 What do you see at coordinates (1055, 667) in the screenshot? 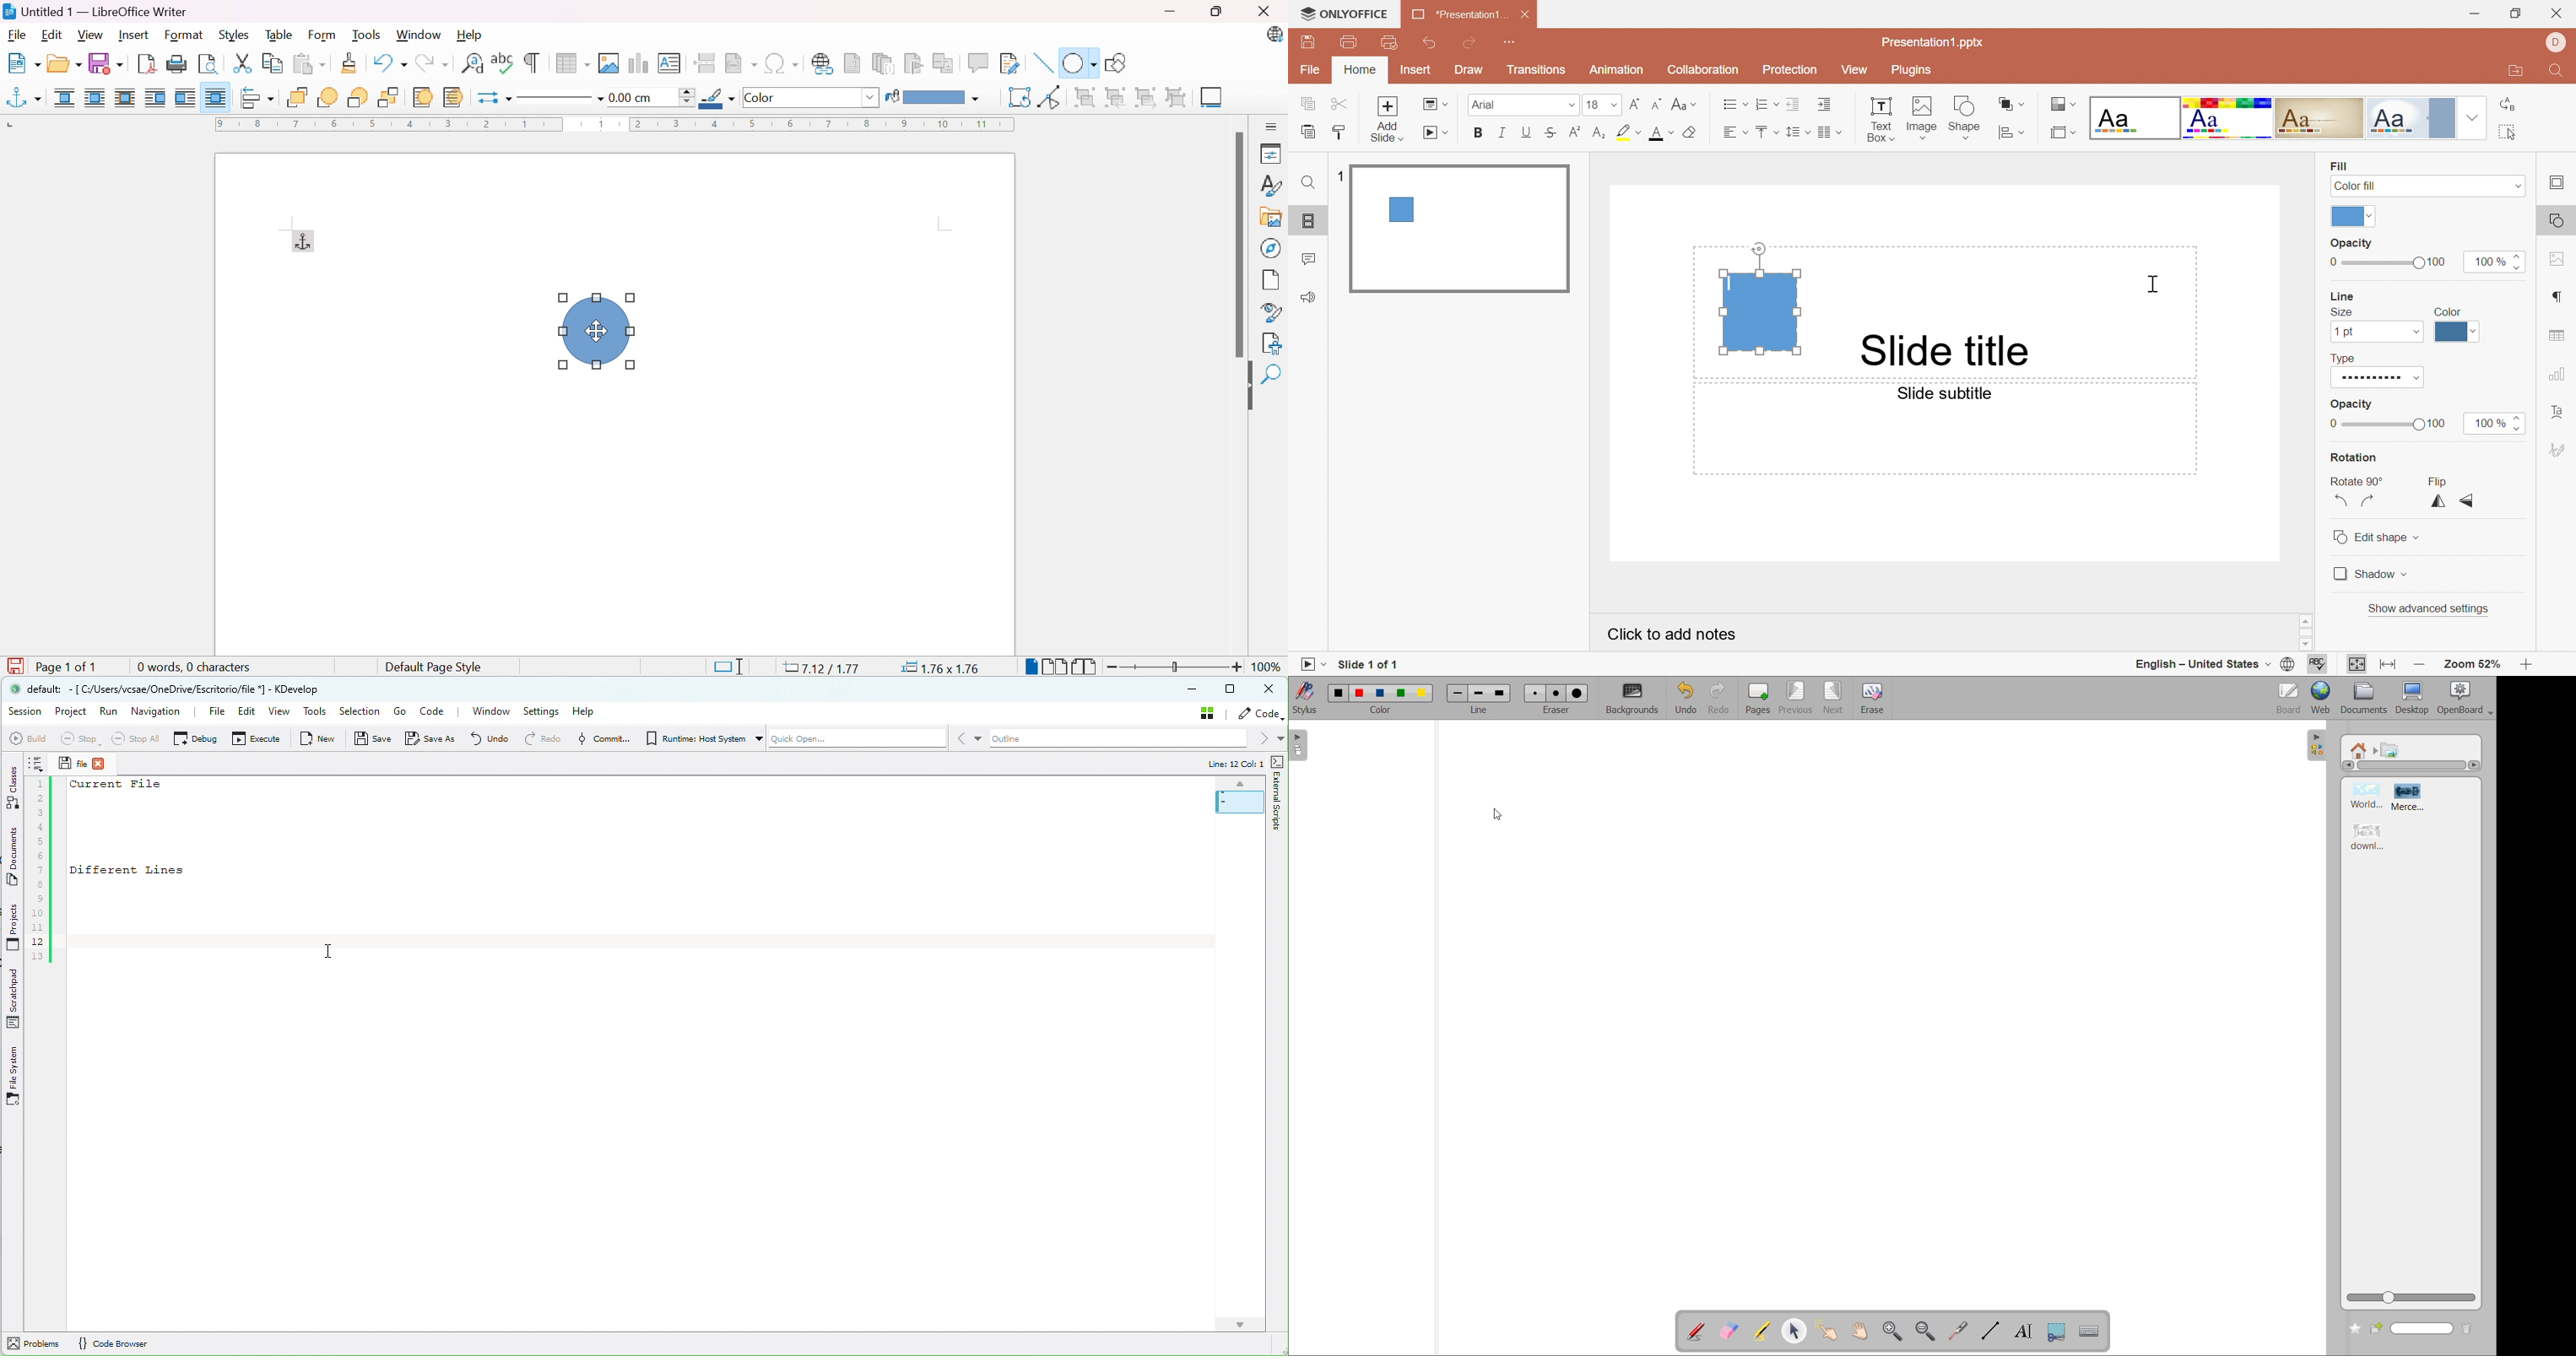
I see `Multiple-page view` at bounding box center [1055, 667].